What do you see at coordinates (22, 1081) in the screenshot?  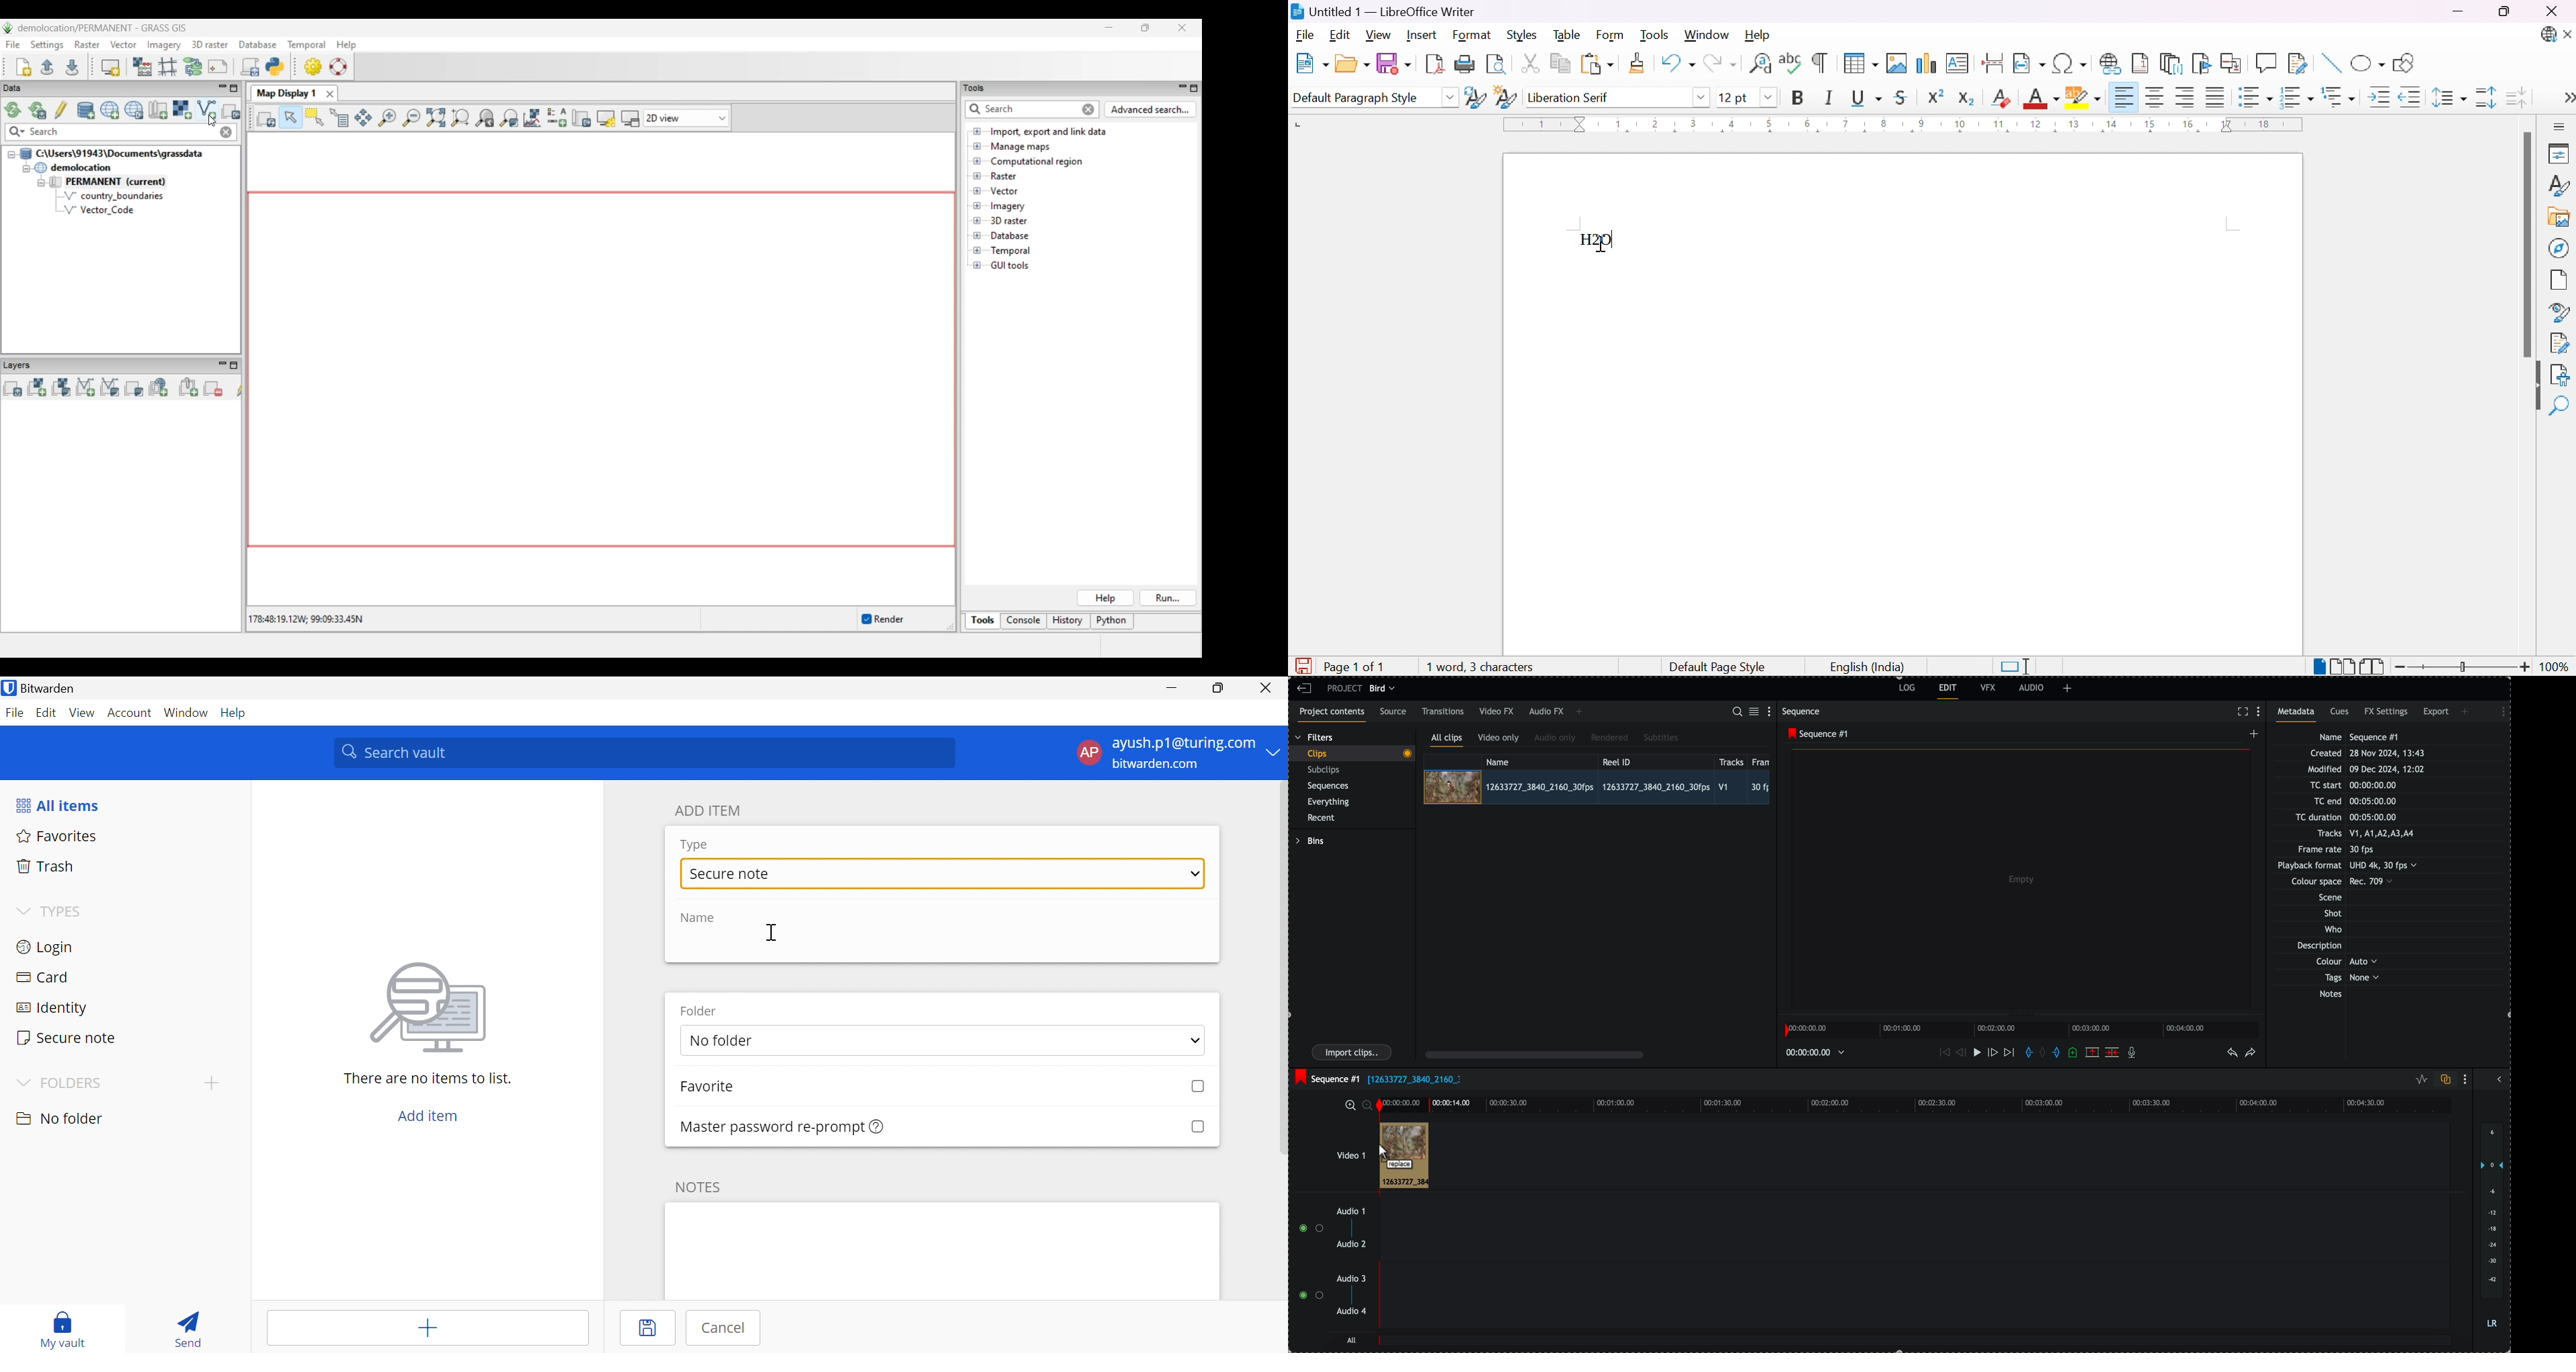 I see `Drop Down` at bounding box center [22, 1081].